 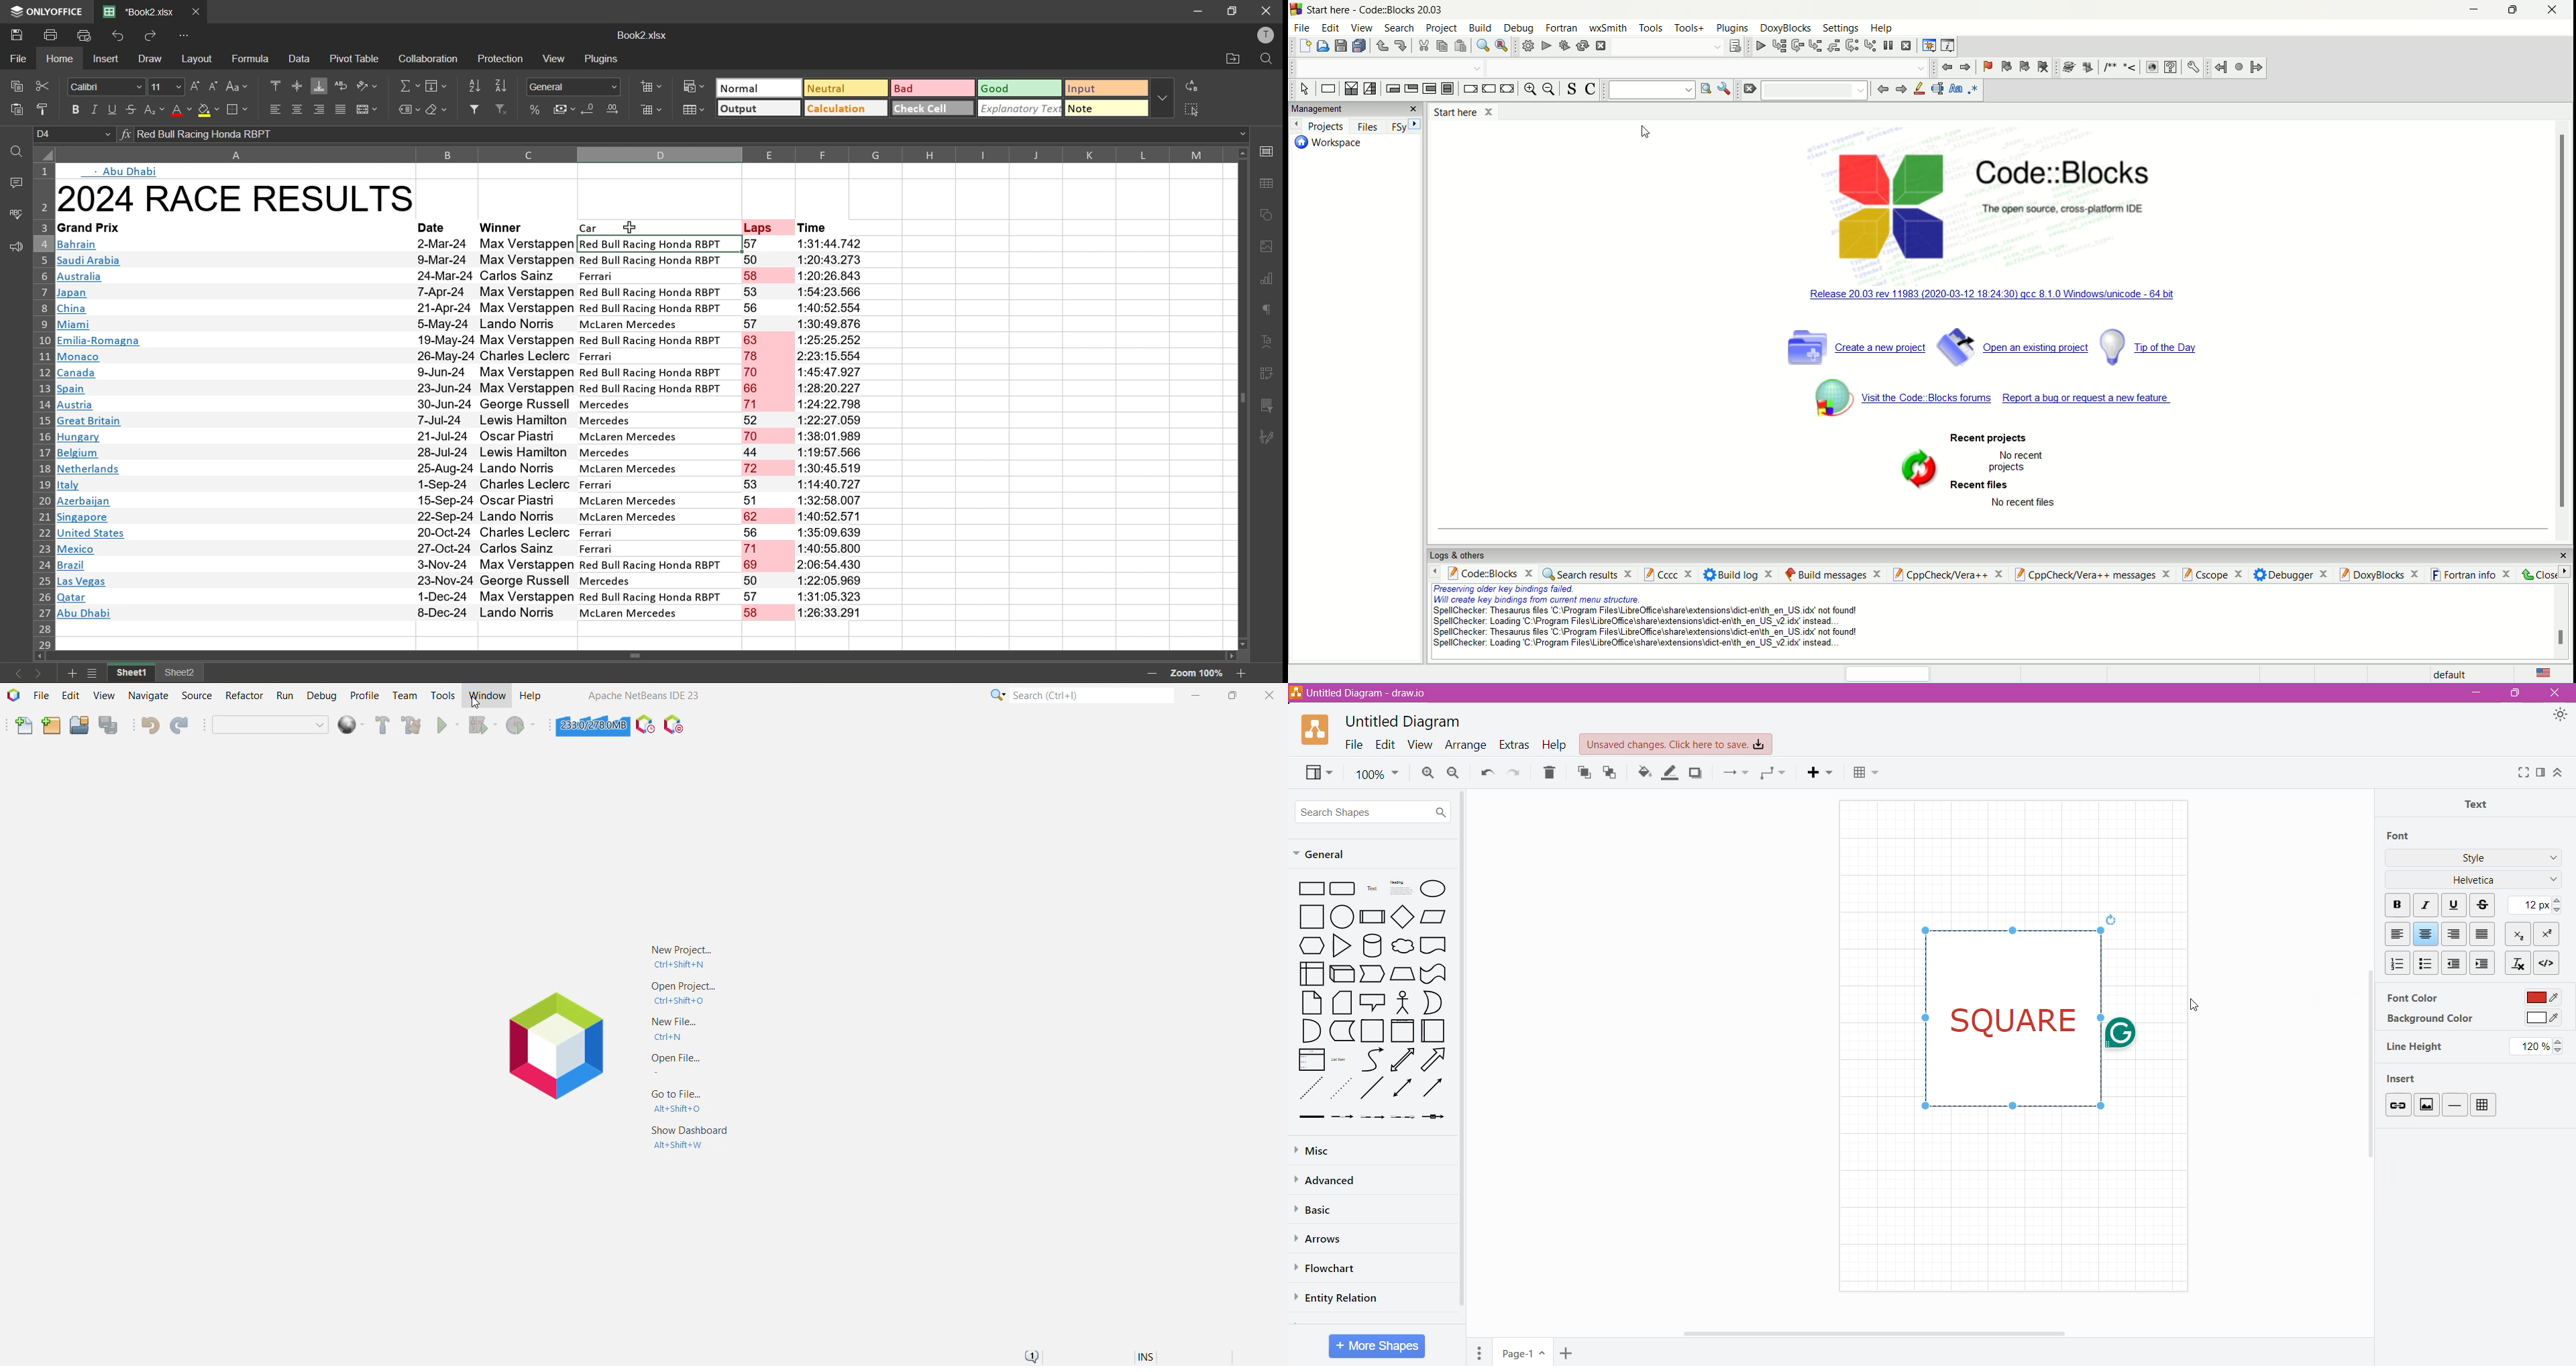 I want to click on Horizontal Scroll Bar, so click(x=1880, y=1333).